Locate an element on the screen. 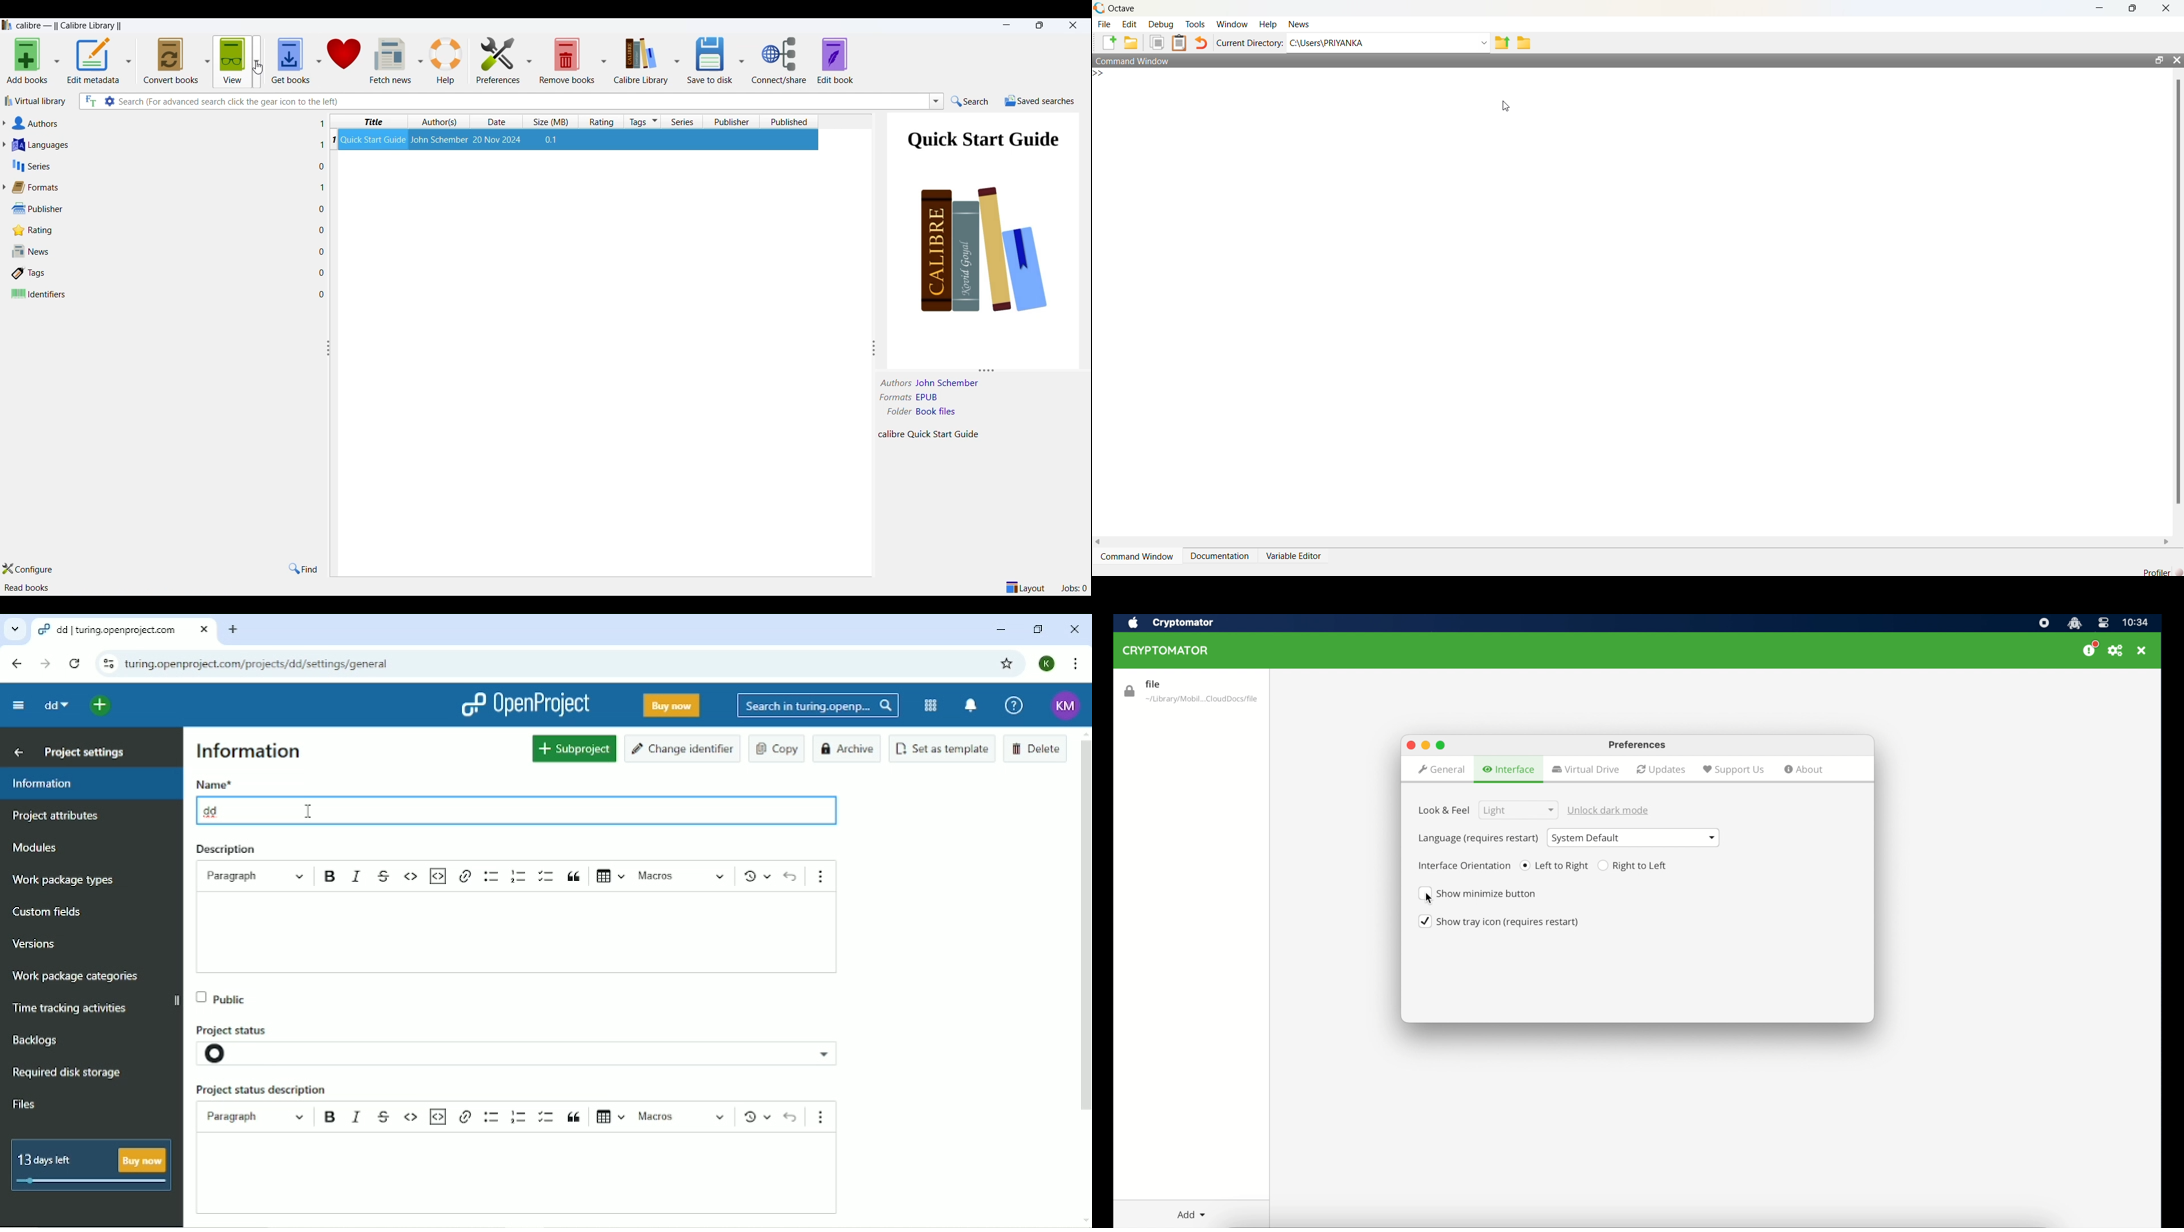 This screenshot has height=1232, width=2184. hyperlink is located at coordinates (466, 1117).